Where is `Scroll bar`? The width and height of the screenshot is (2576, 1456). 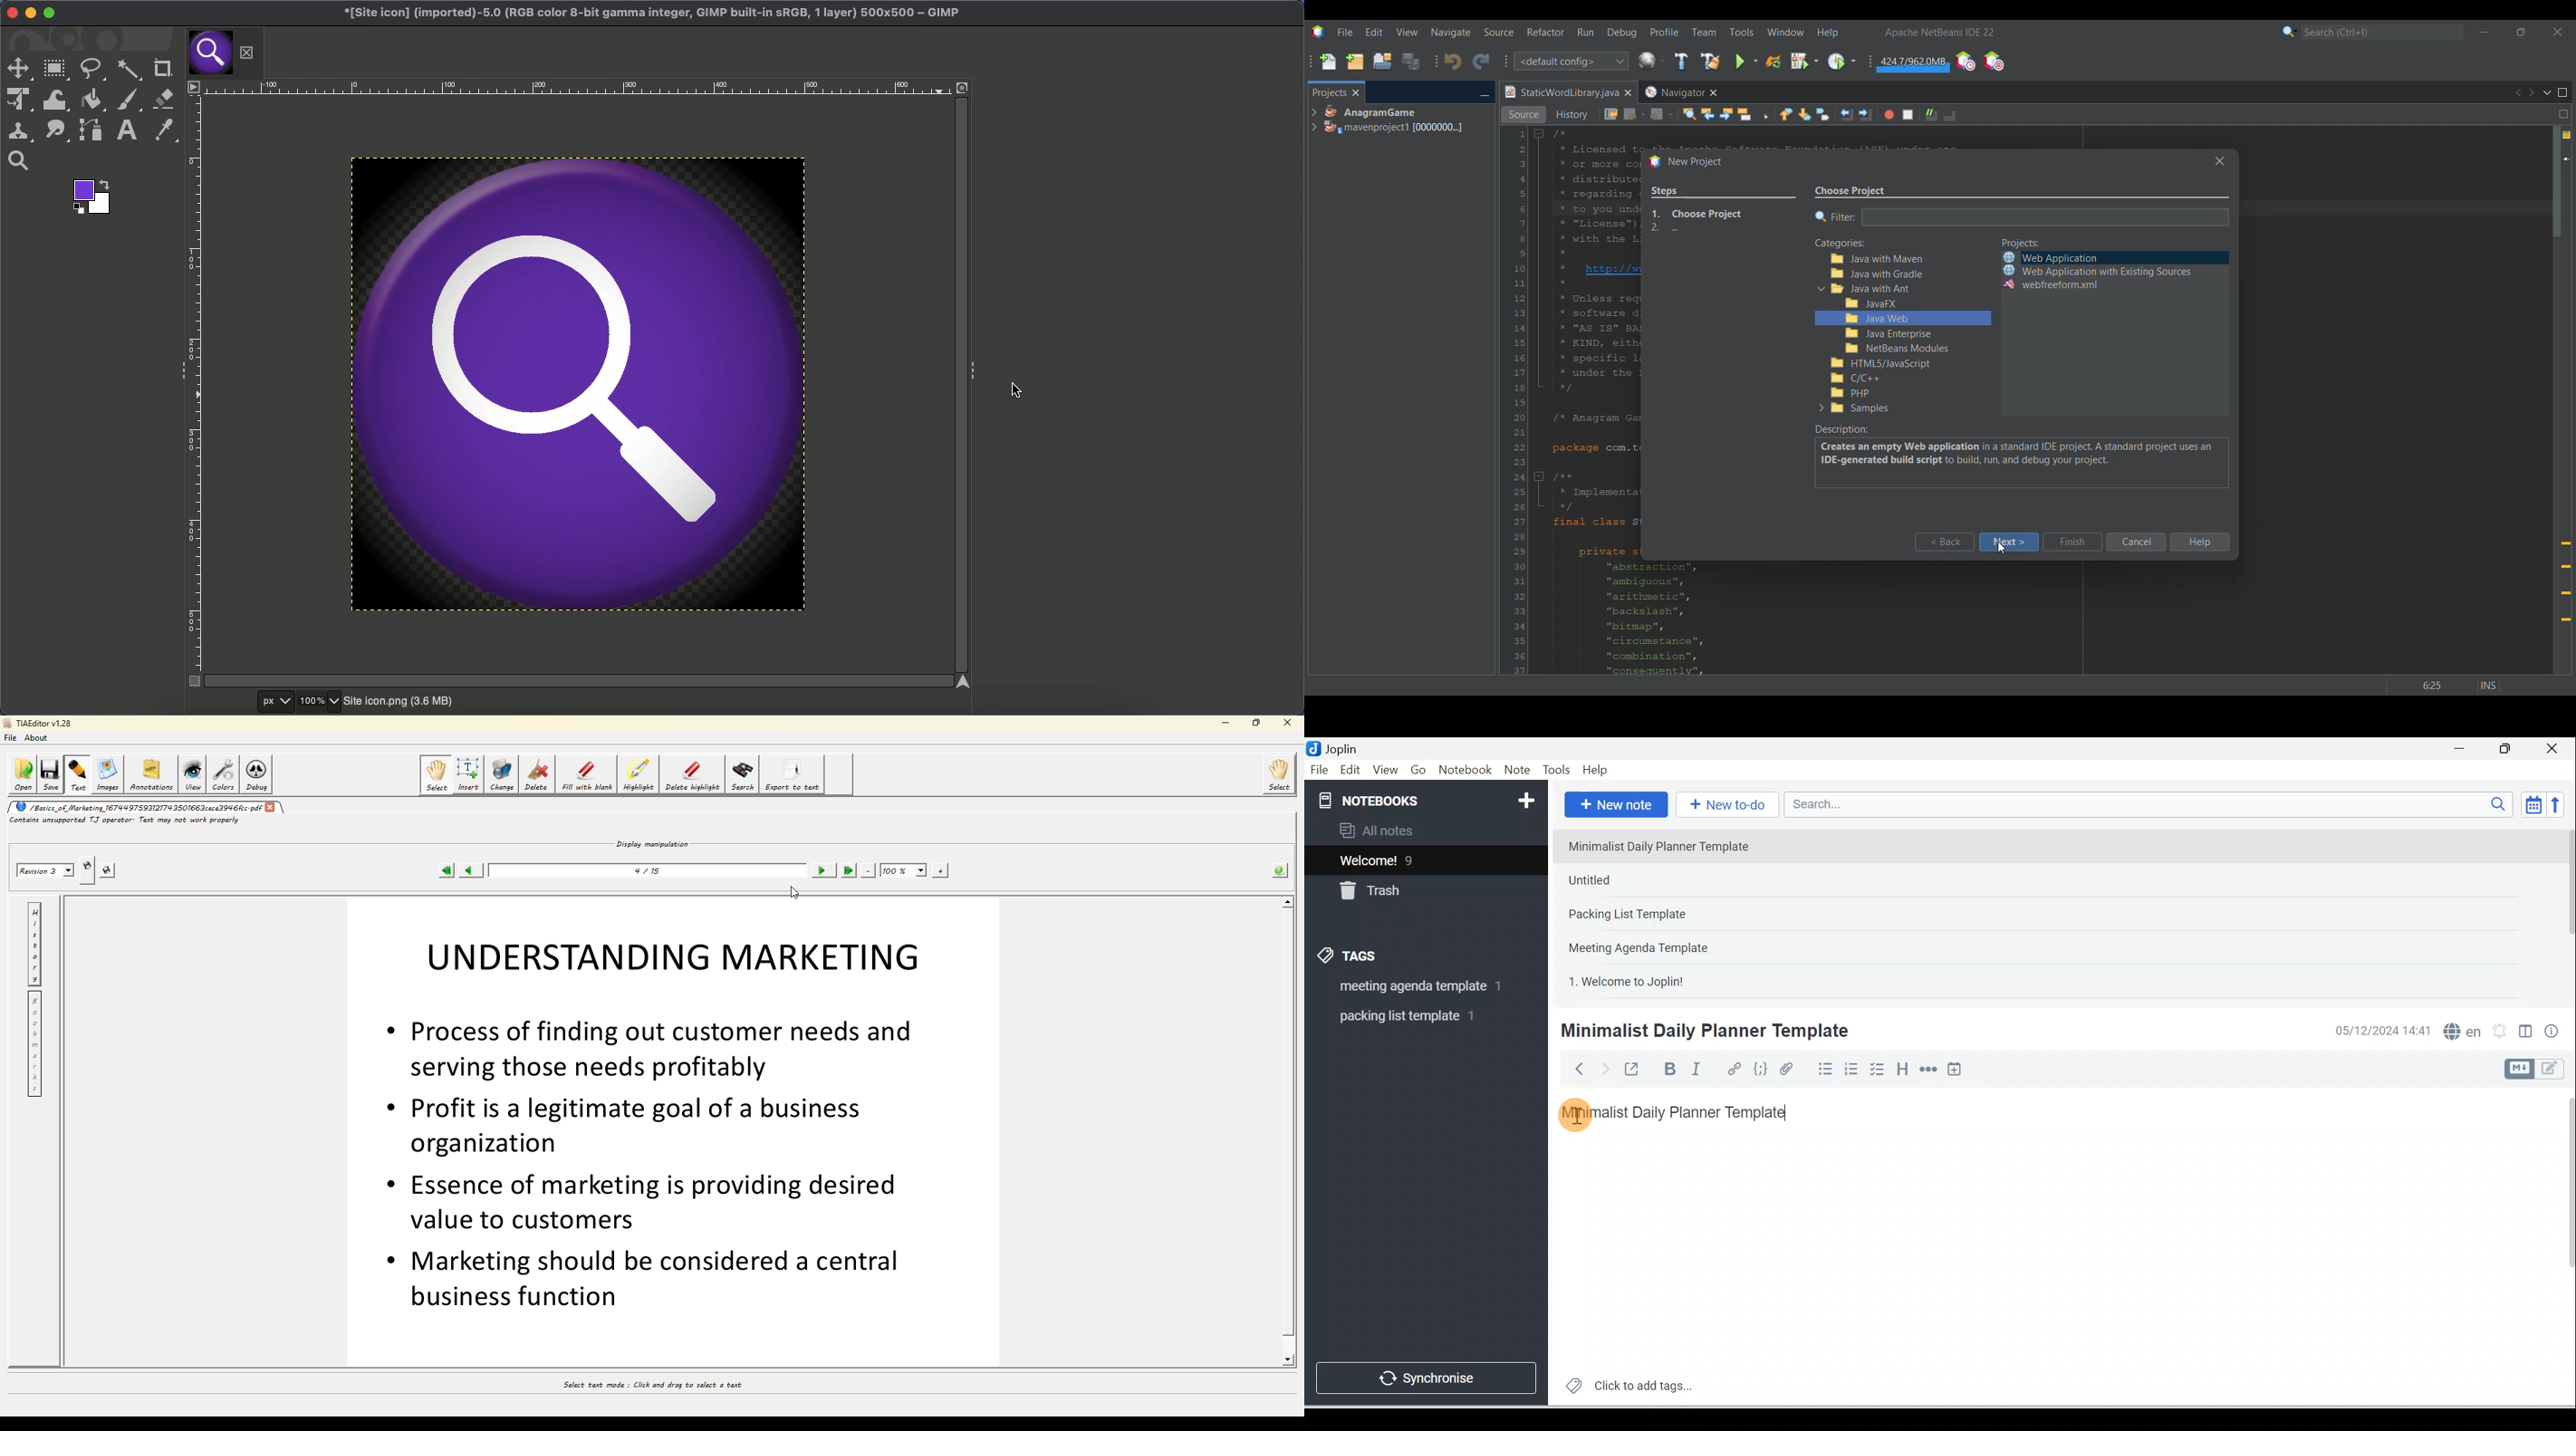 Scroll bar is located at coordinates (2566, 912).